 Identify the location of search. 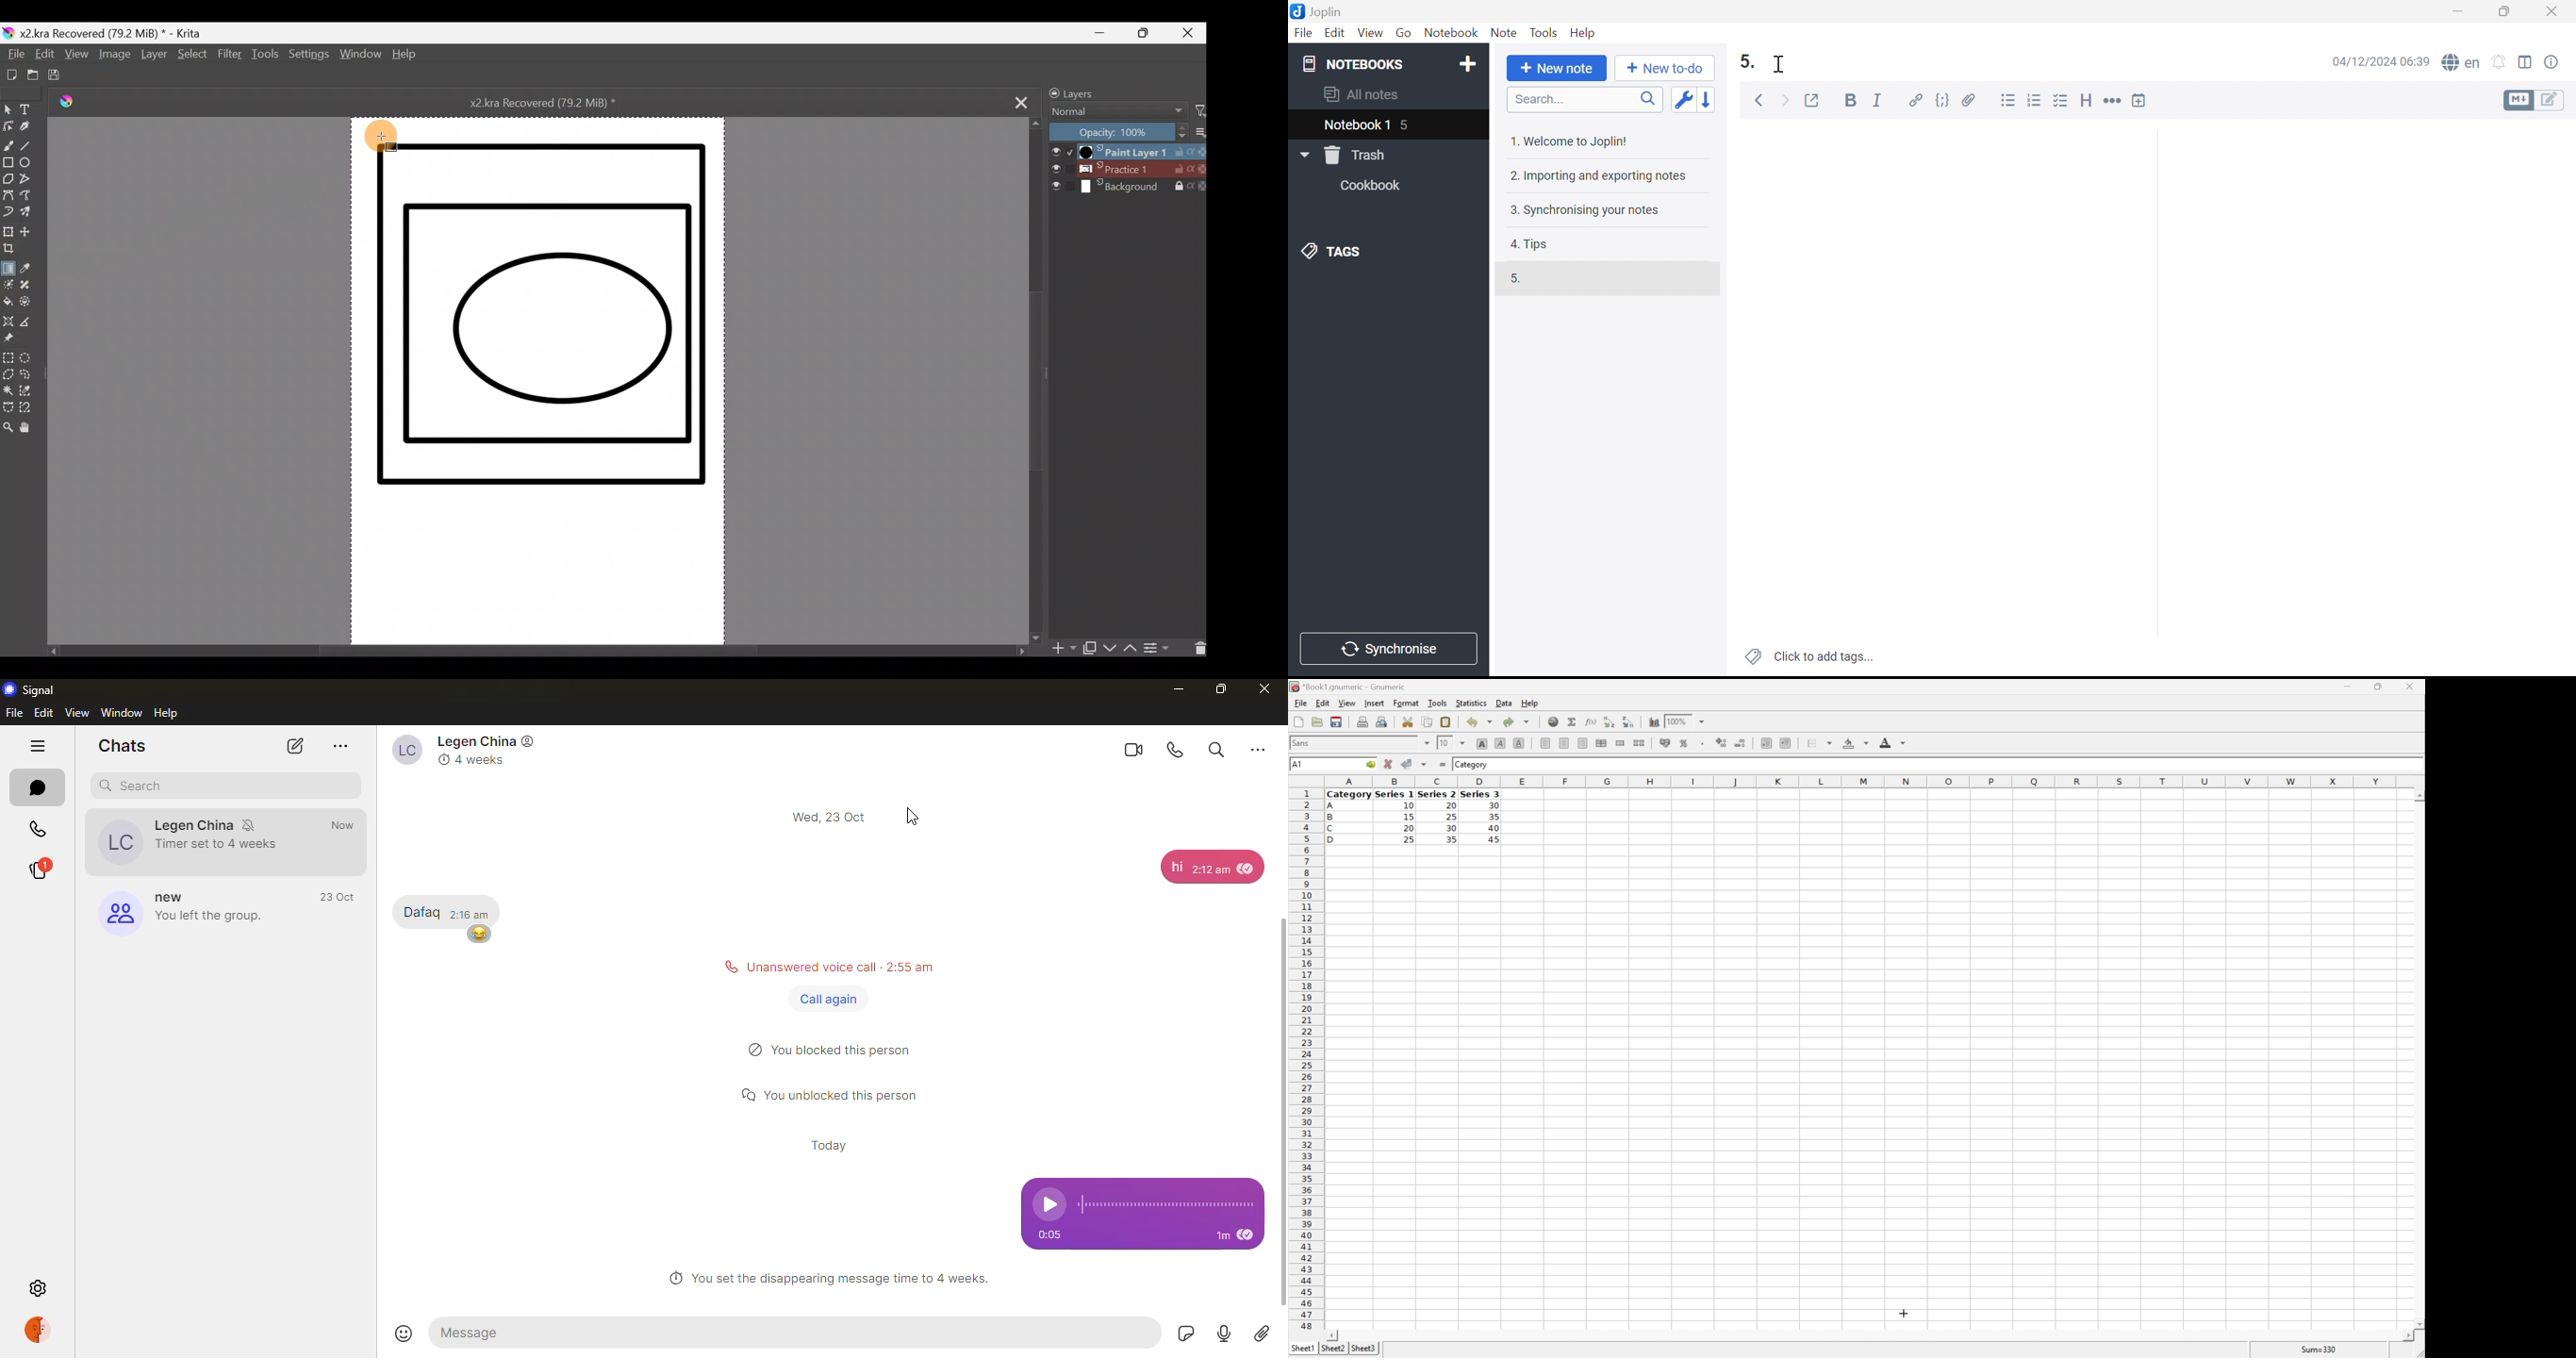
(1216, 749).